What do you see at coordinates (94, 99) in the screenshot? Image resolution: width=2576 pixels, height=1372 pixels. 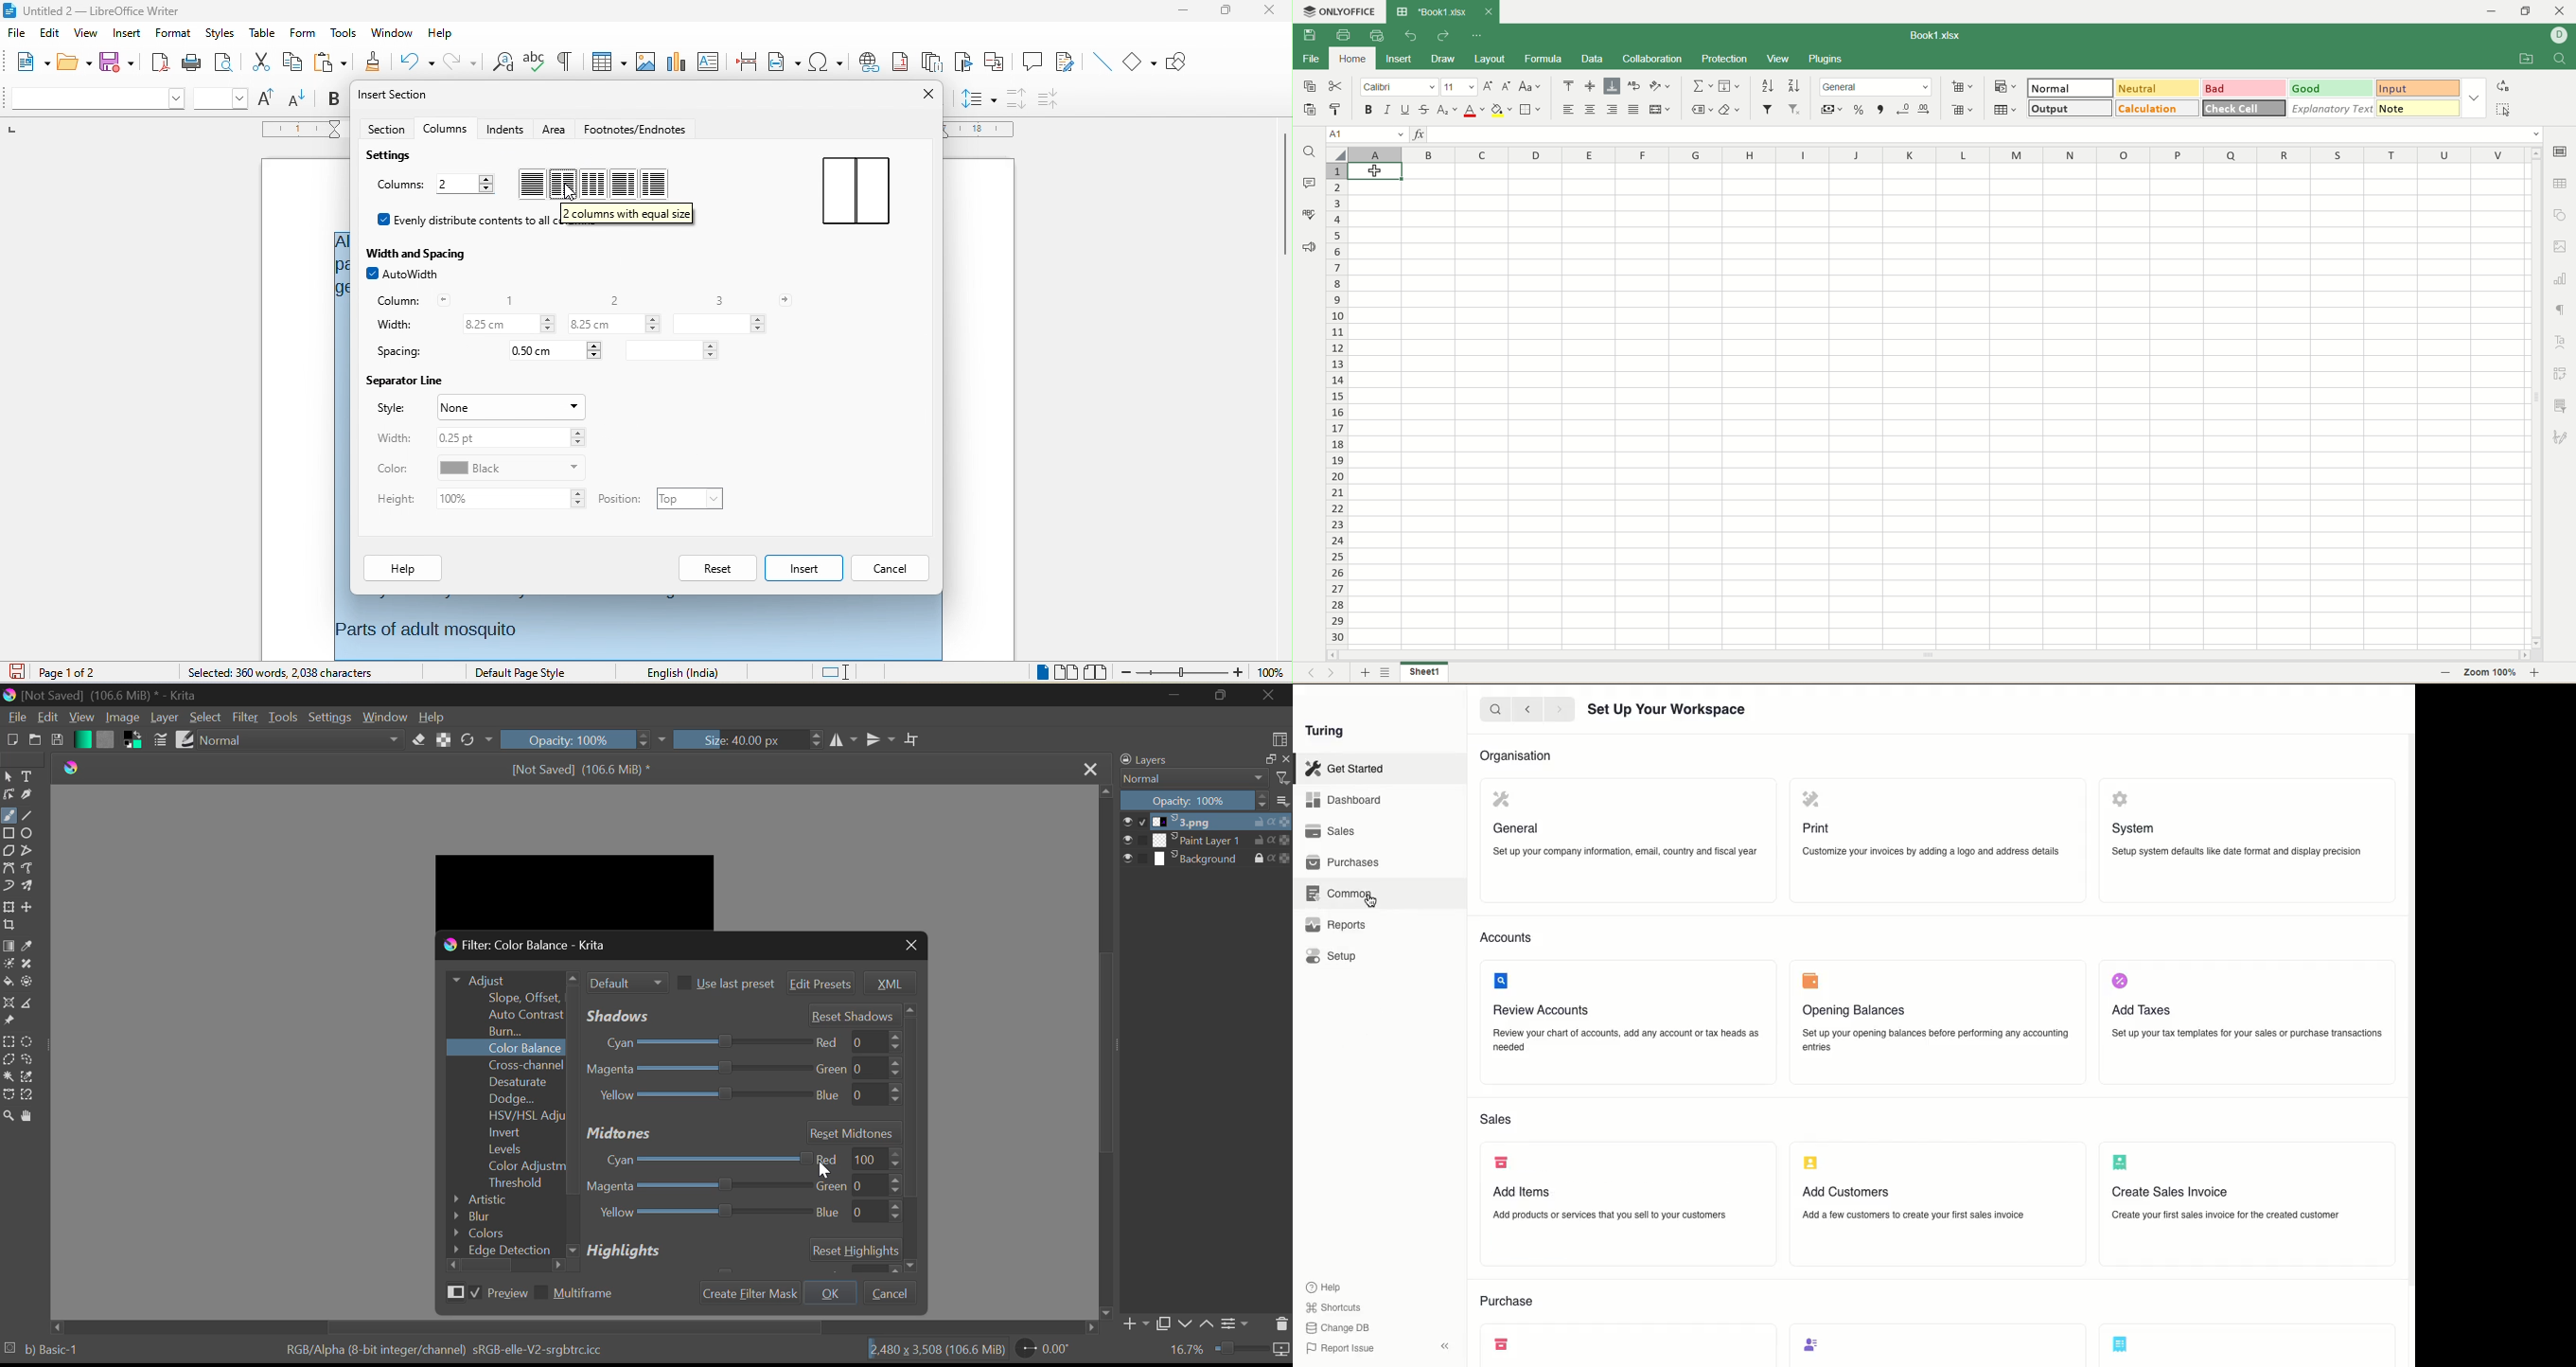 I see `font name` at bounding box center [94, 99].